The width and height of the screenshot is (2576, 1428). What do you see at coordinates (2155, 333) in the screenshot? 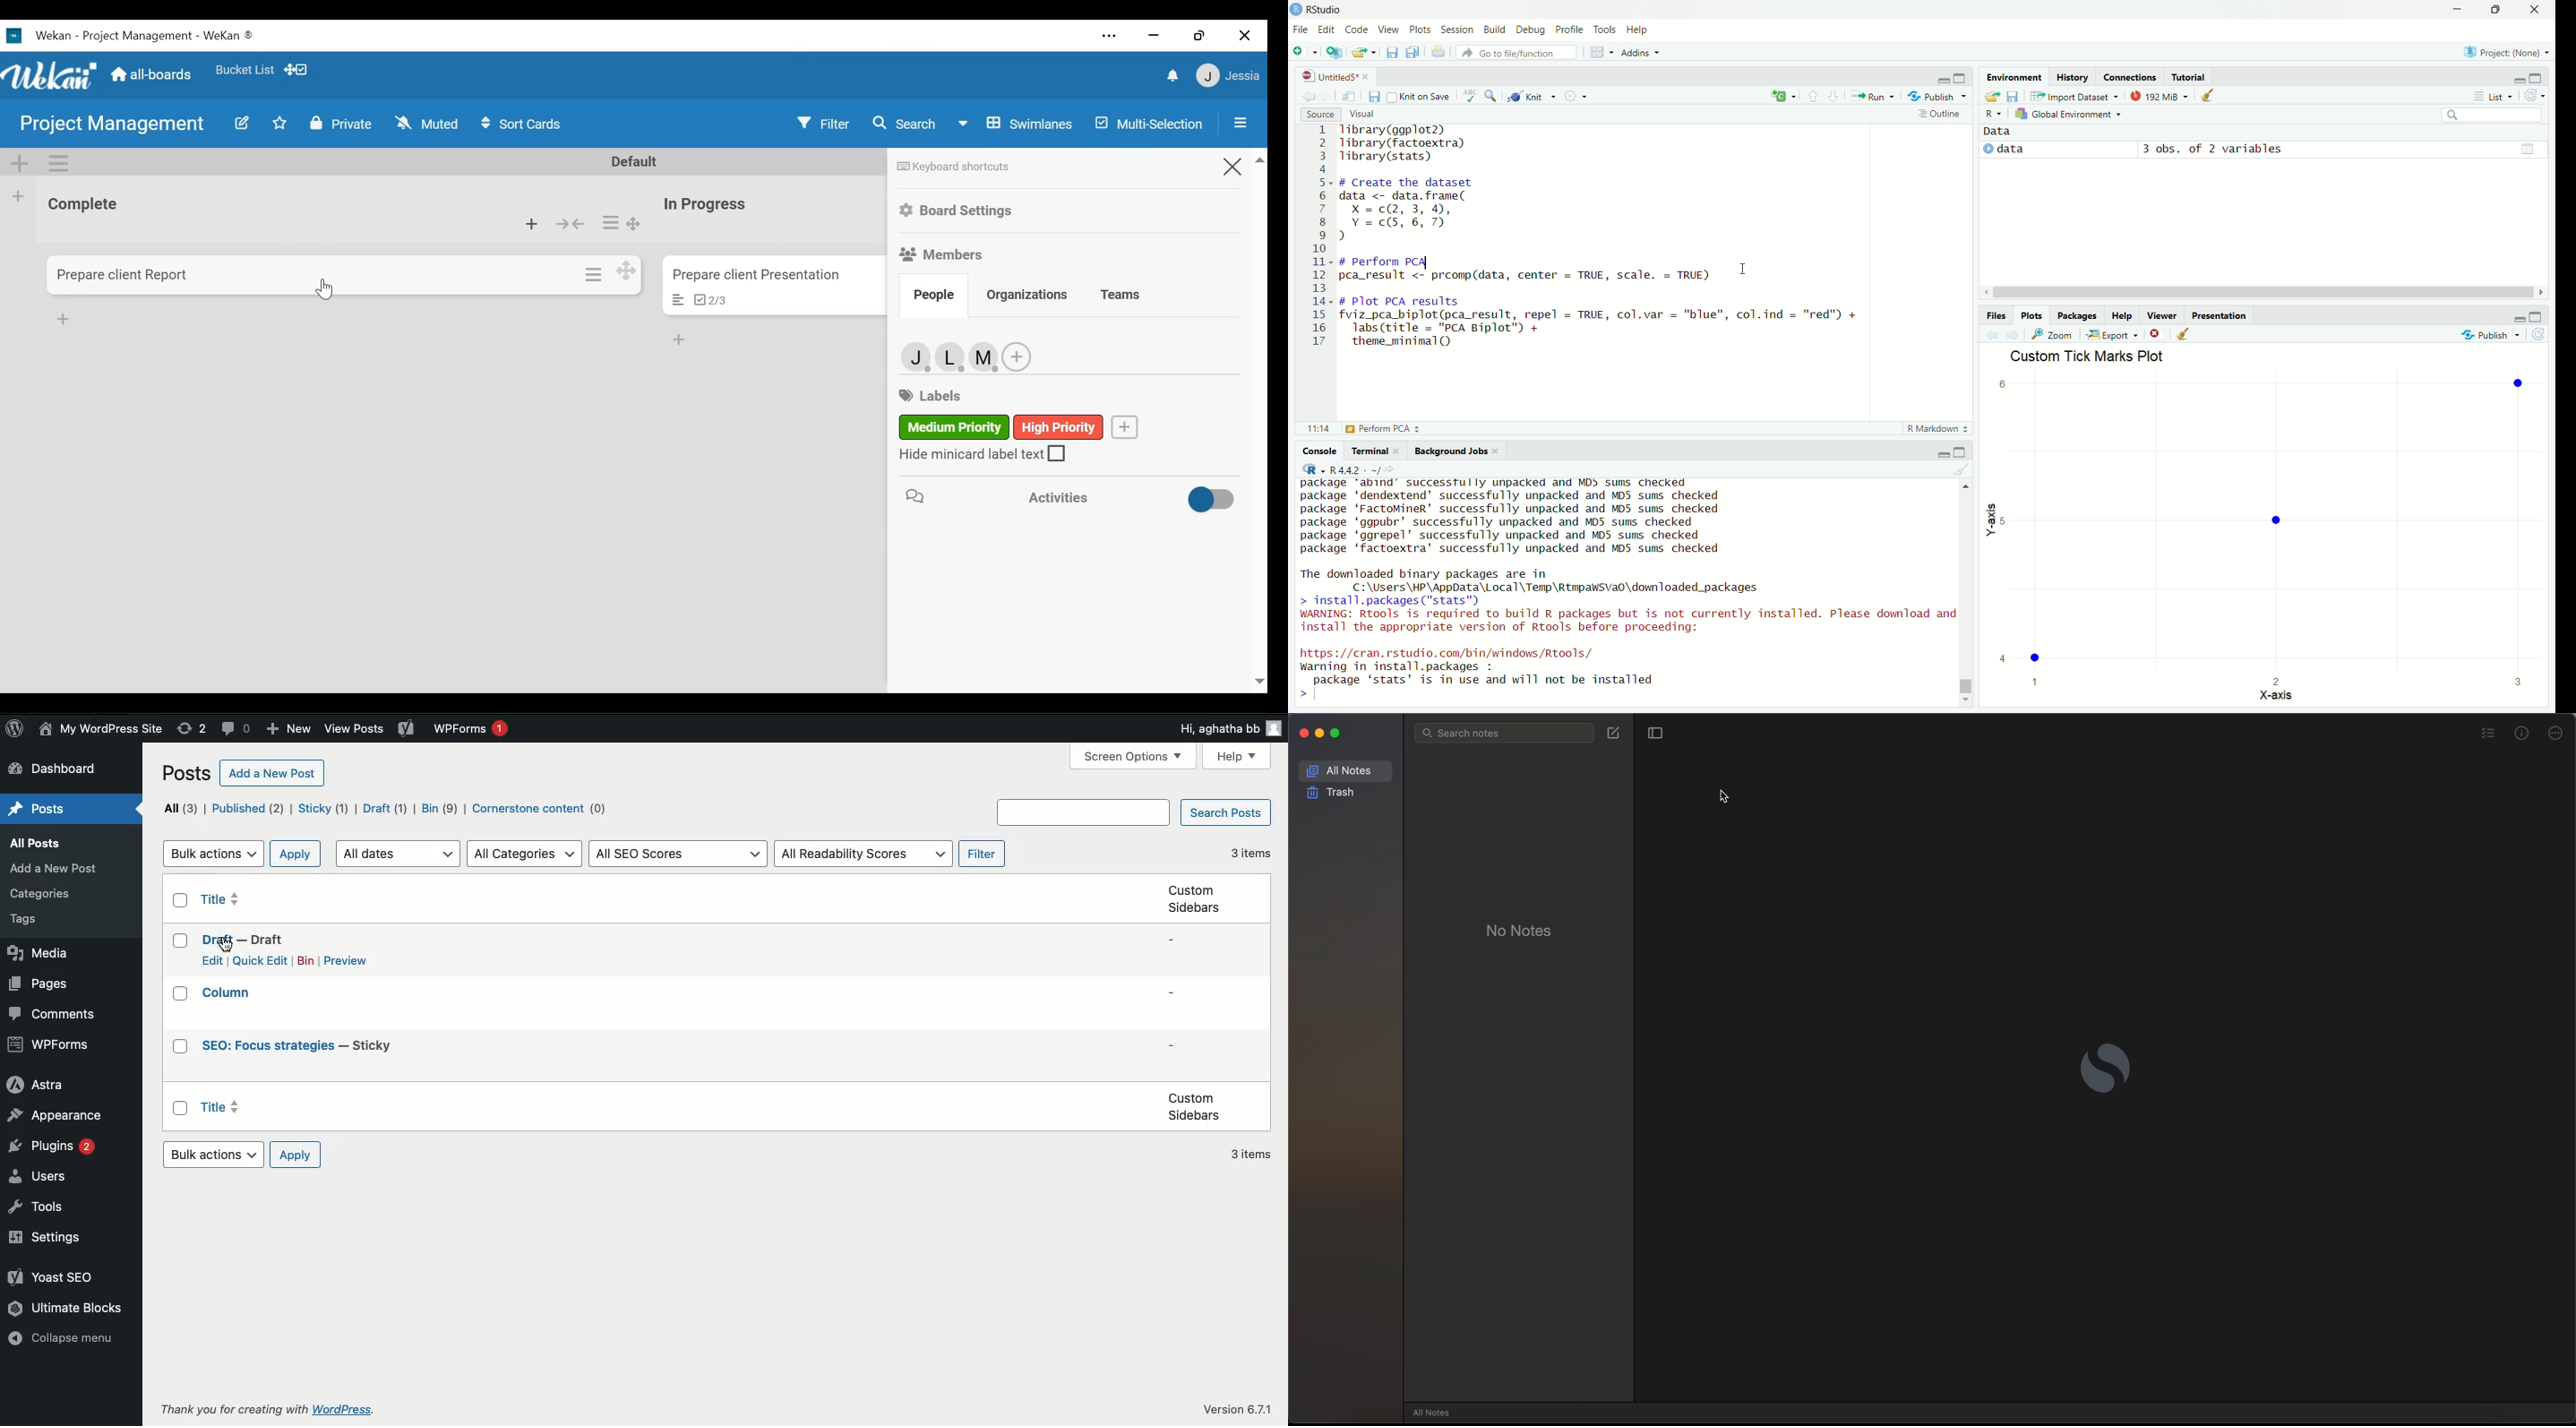
I see `remove the current plot` at bounding box center [2155, 333].